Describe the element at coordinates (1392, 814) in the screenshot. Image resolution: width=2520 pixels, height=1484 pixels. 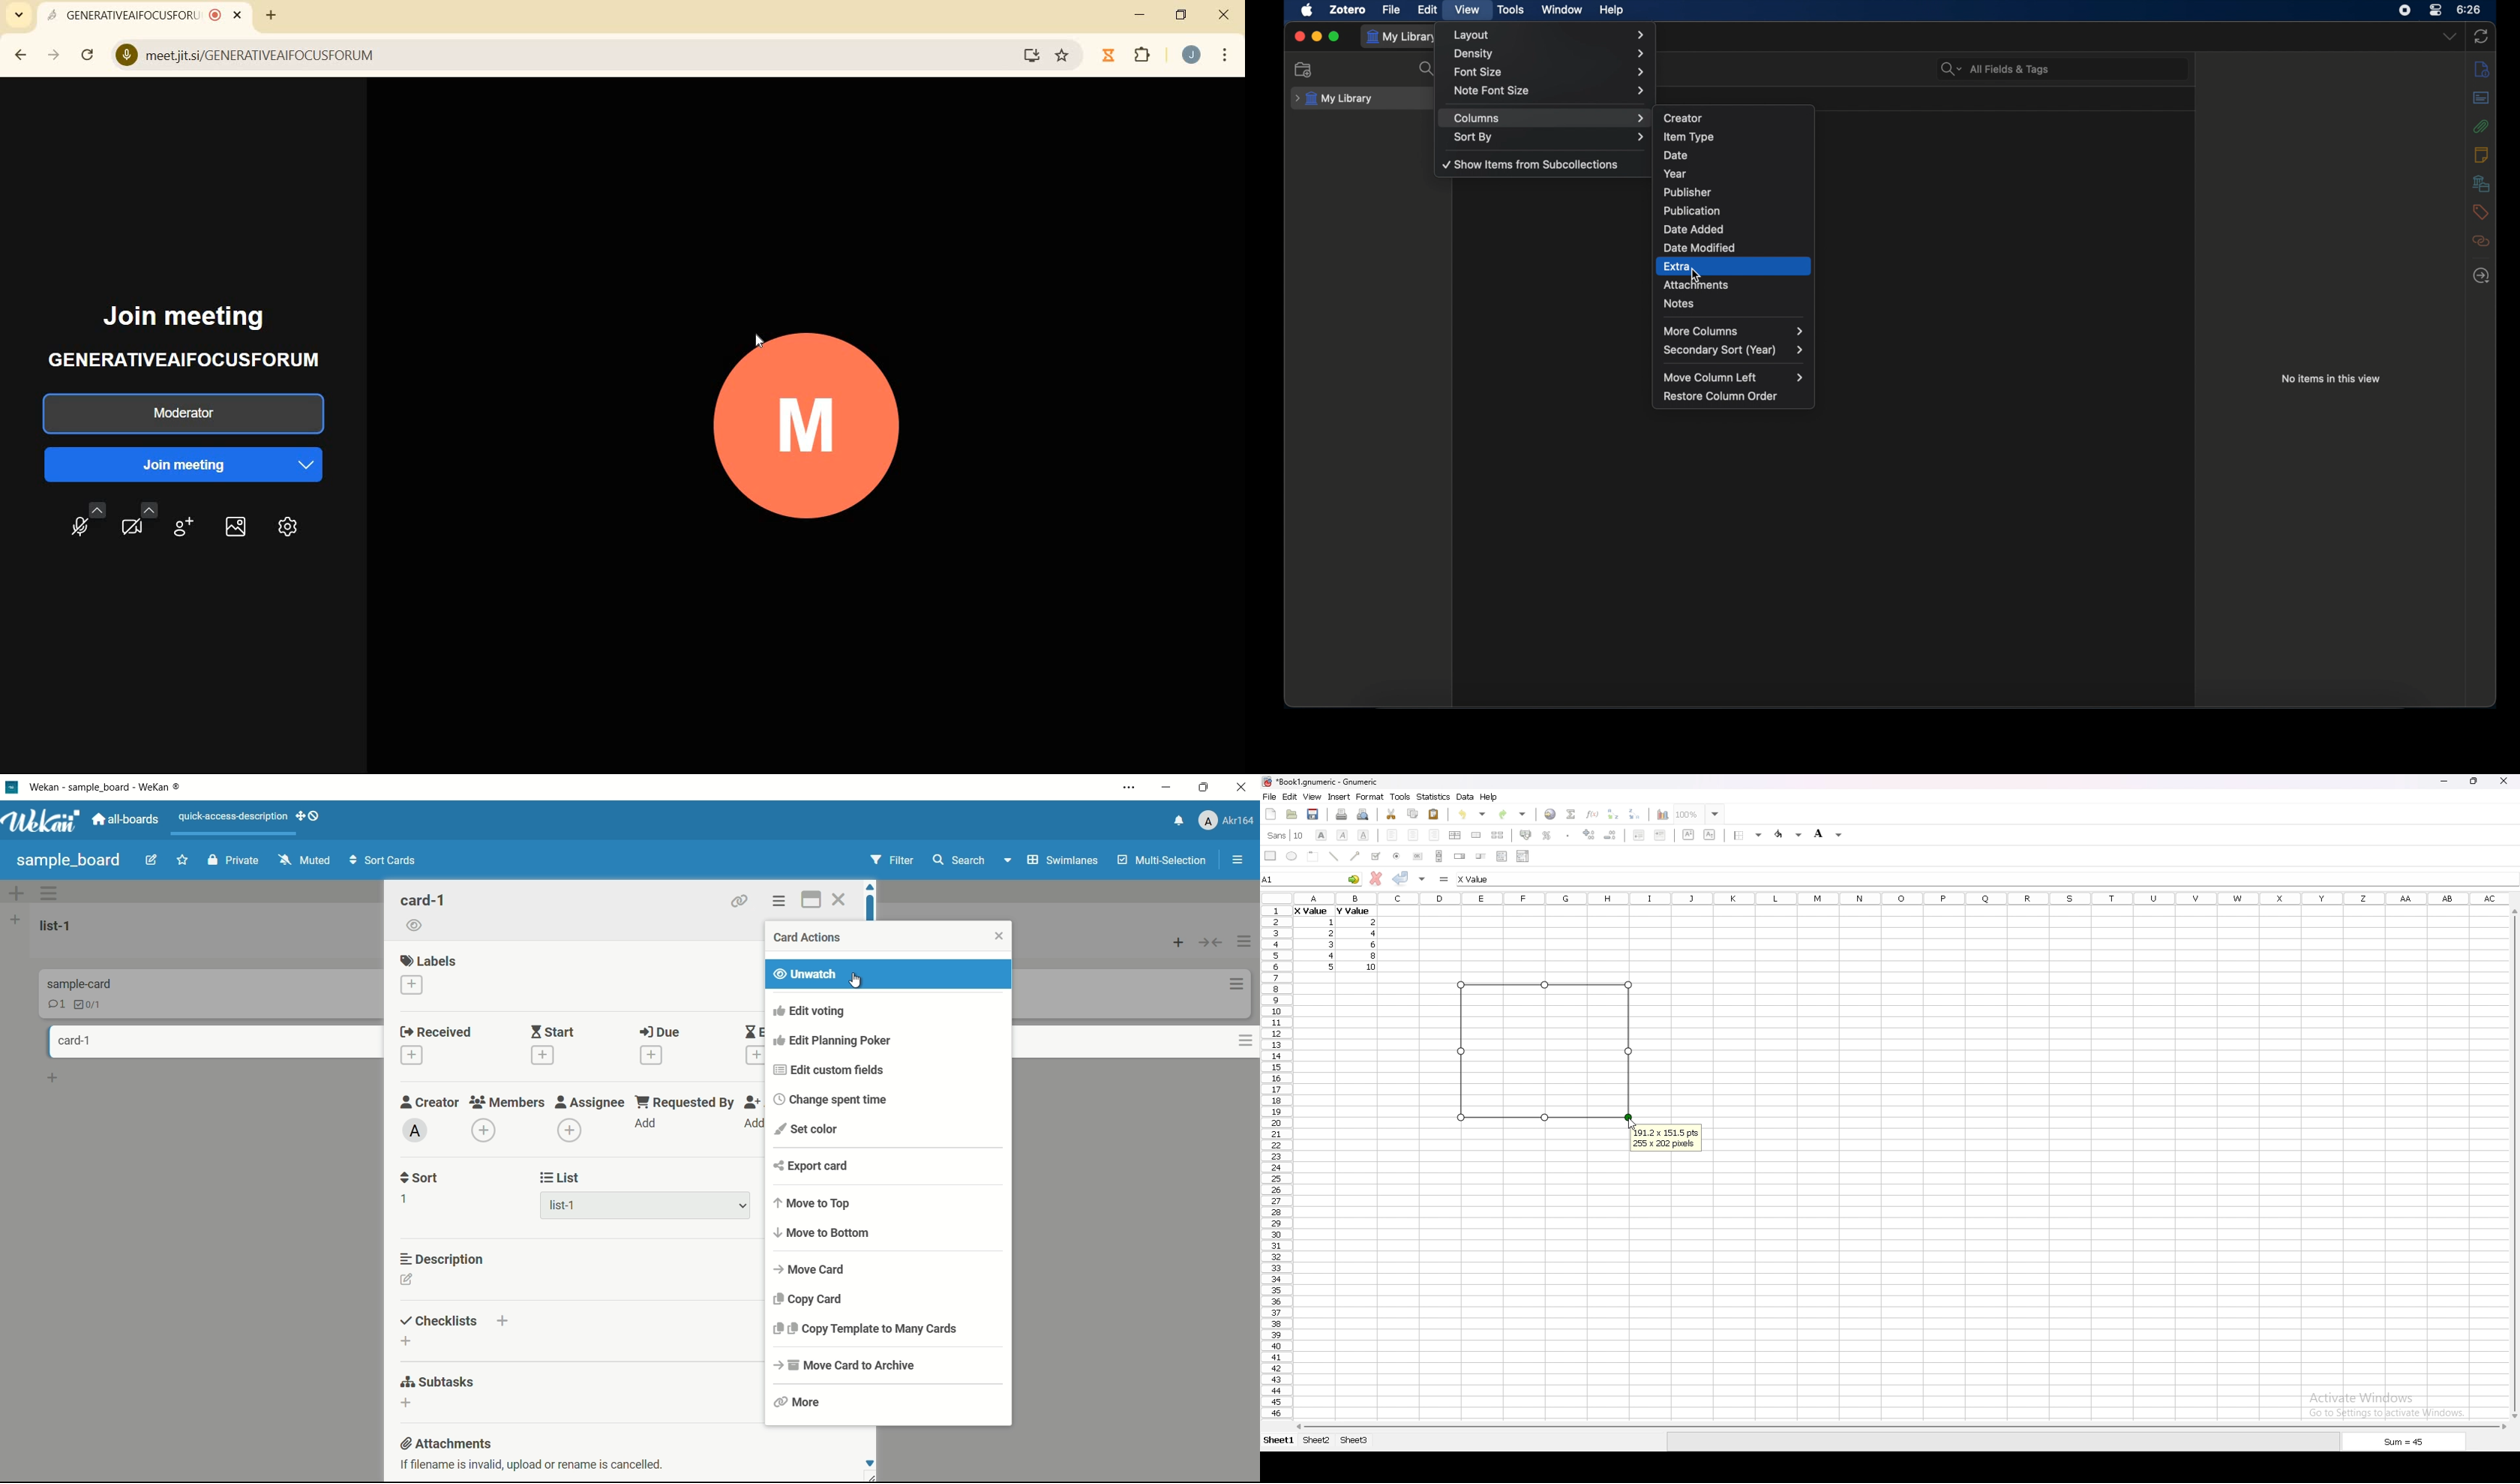
I see `cut` at that location.